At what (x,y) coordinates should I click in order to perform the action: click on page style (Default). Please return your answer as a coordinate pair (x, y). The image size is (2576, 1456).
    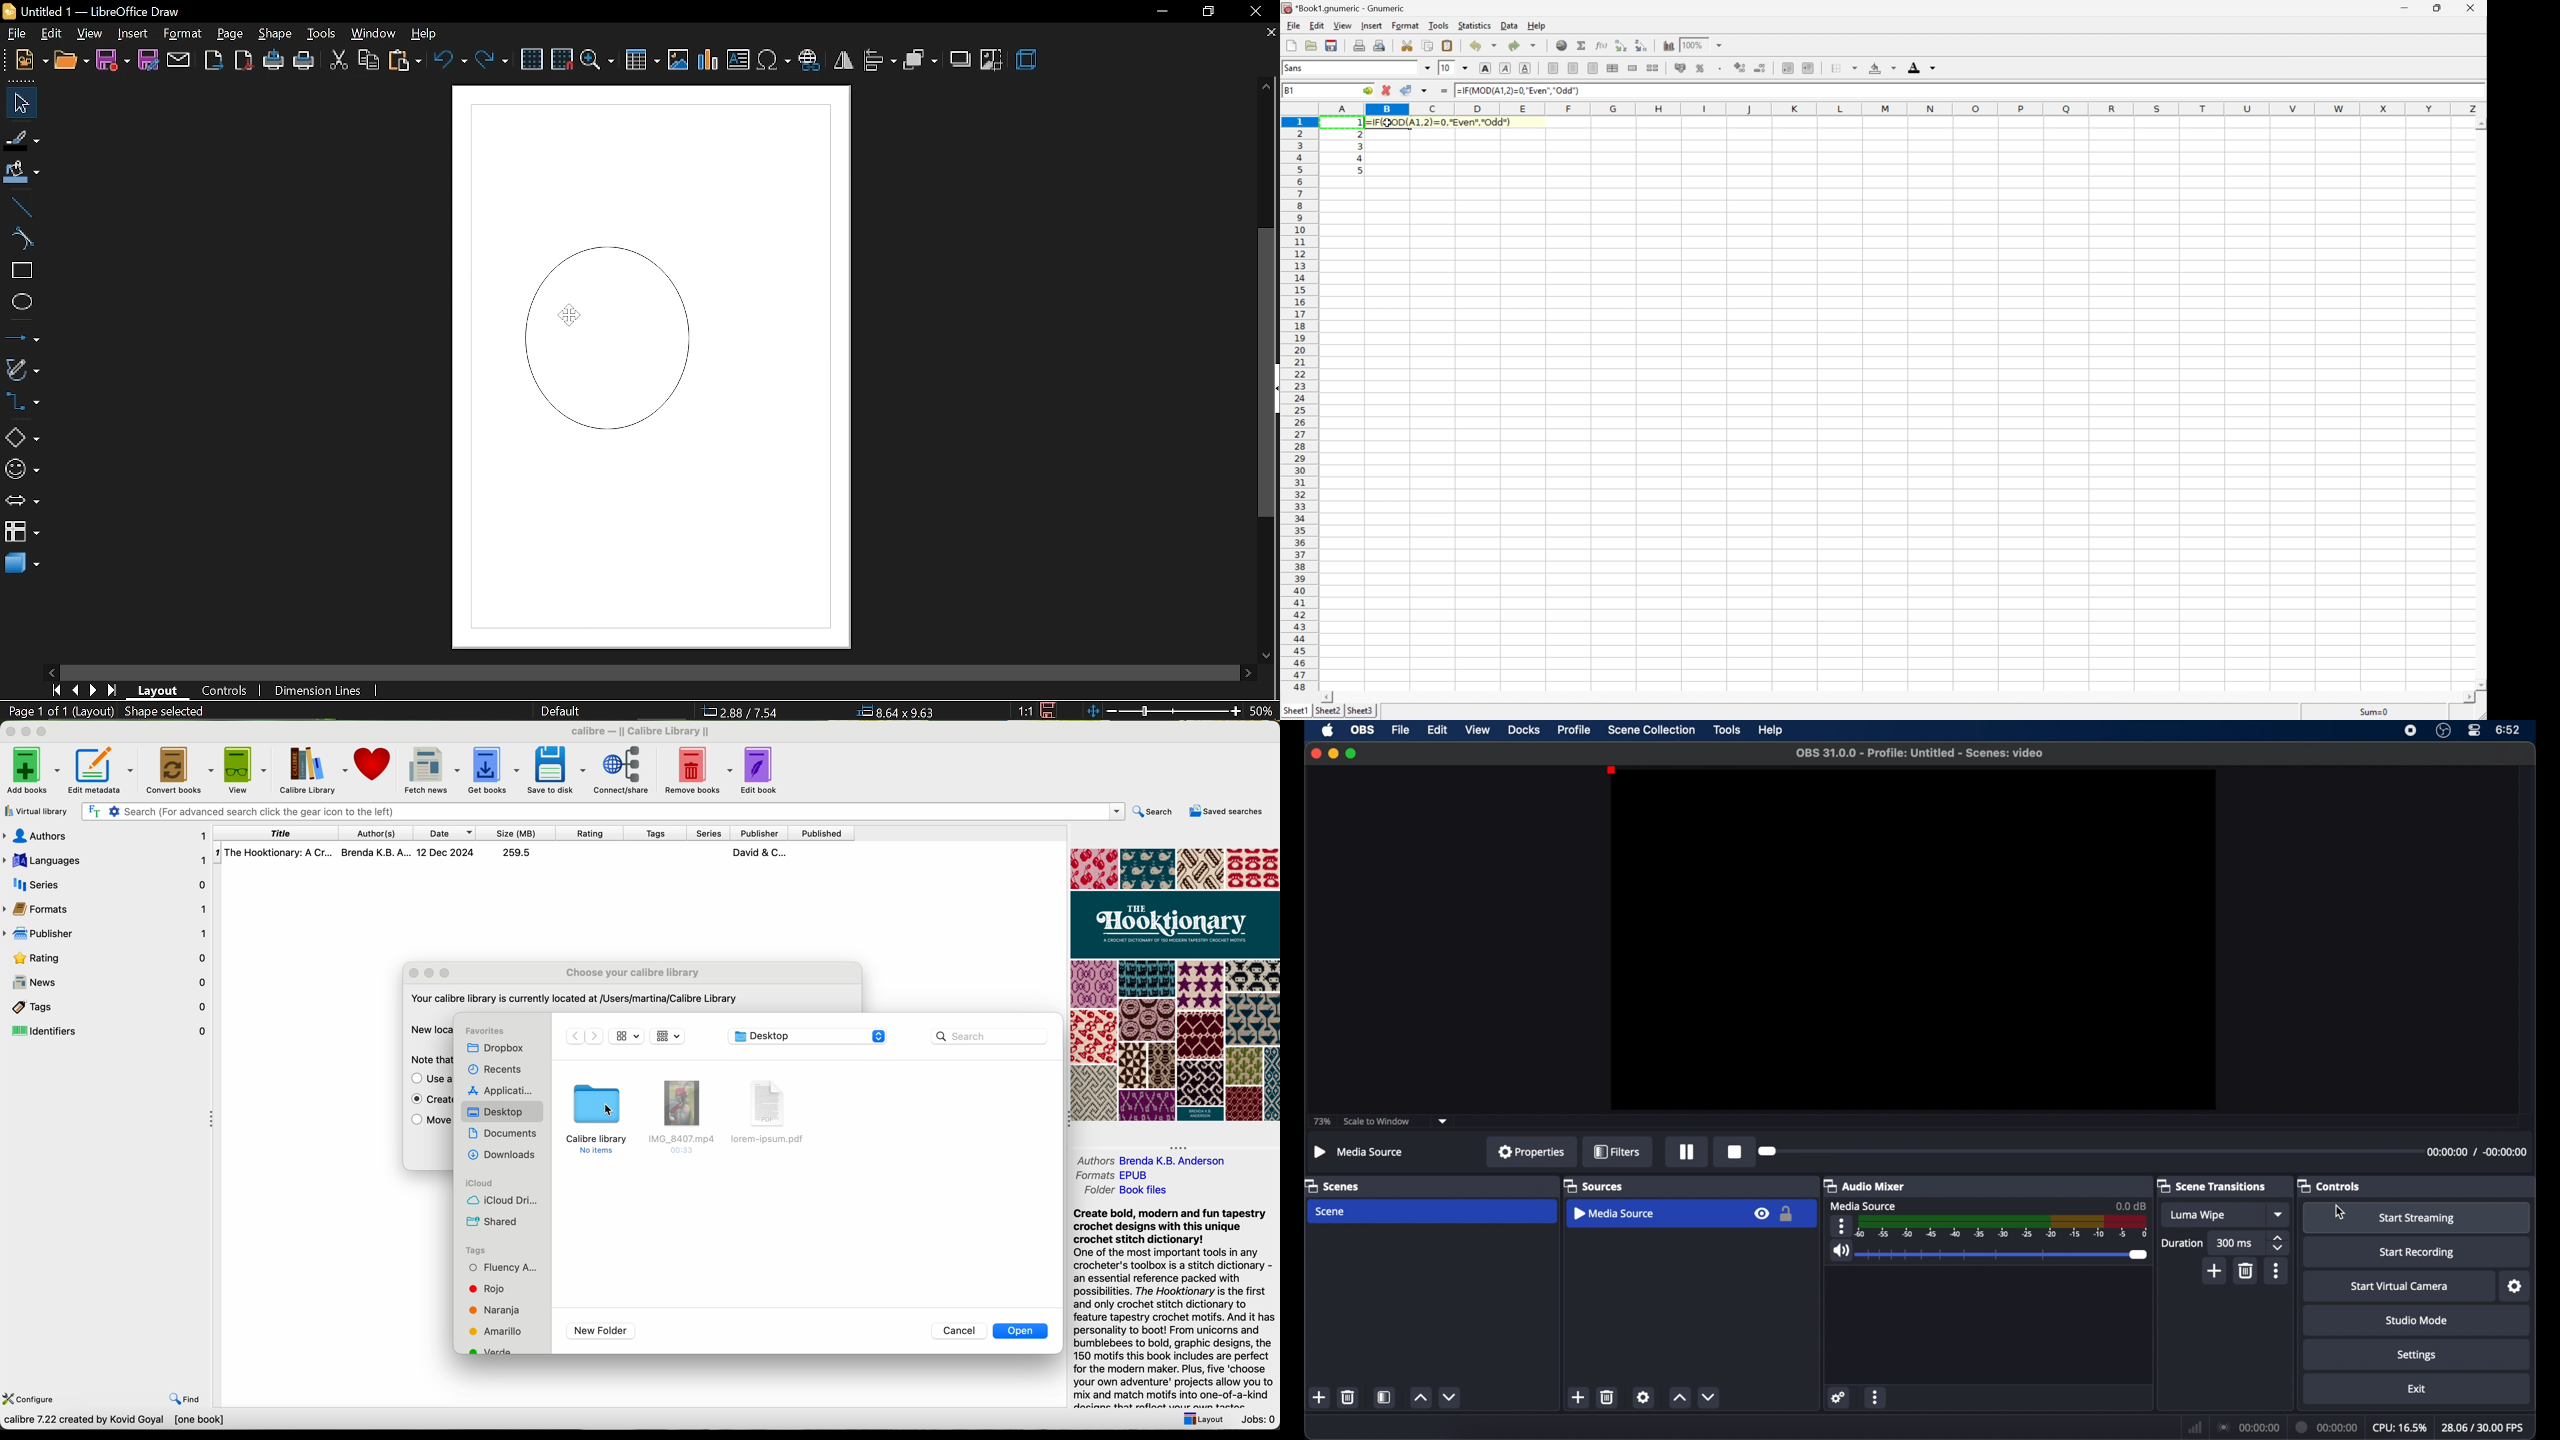
    Looking at the image, I should click on (565, 710).